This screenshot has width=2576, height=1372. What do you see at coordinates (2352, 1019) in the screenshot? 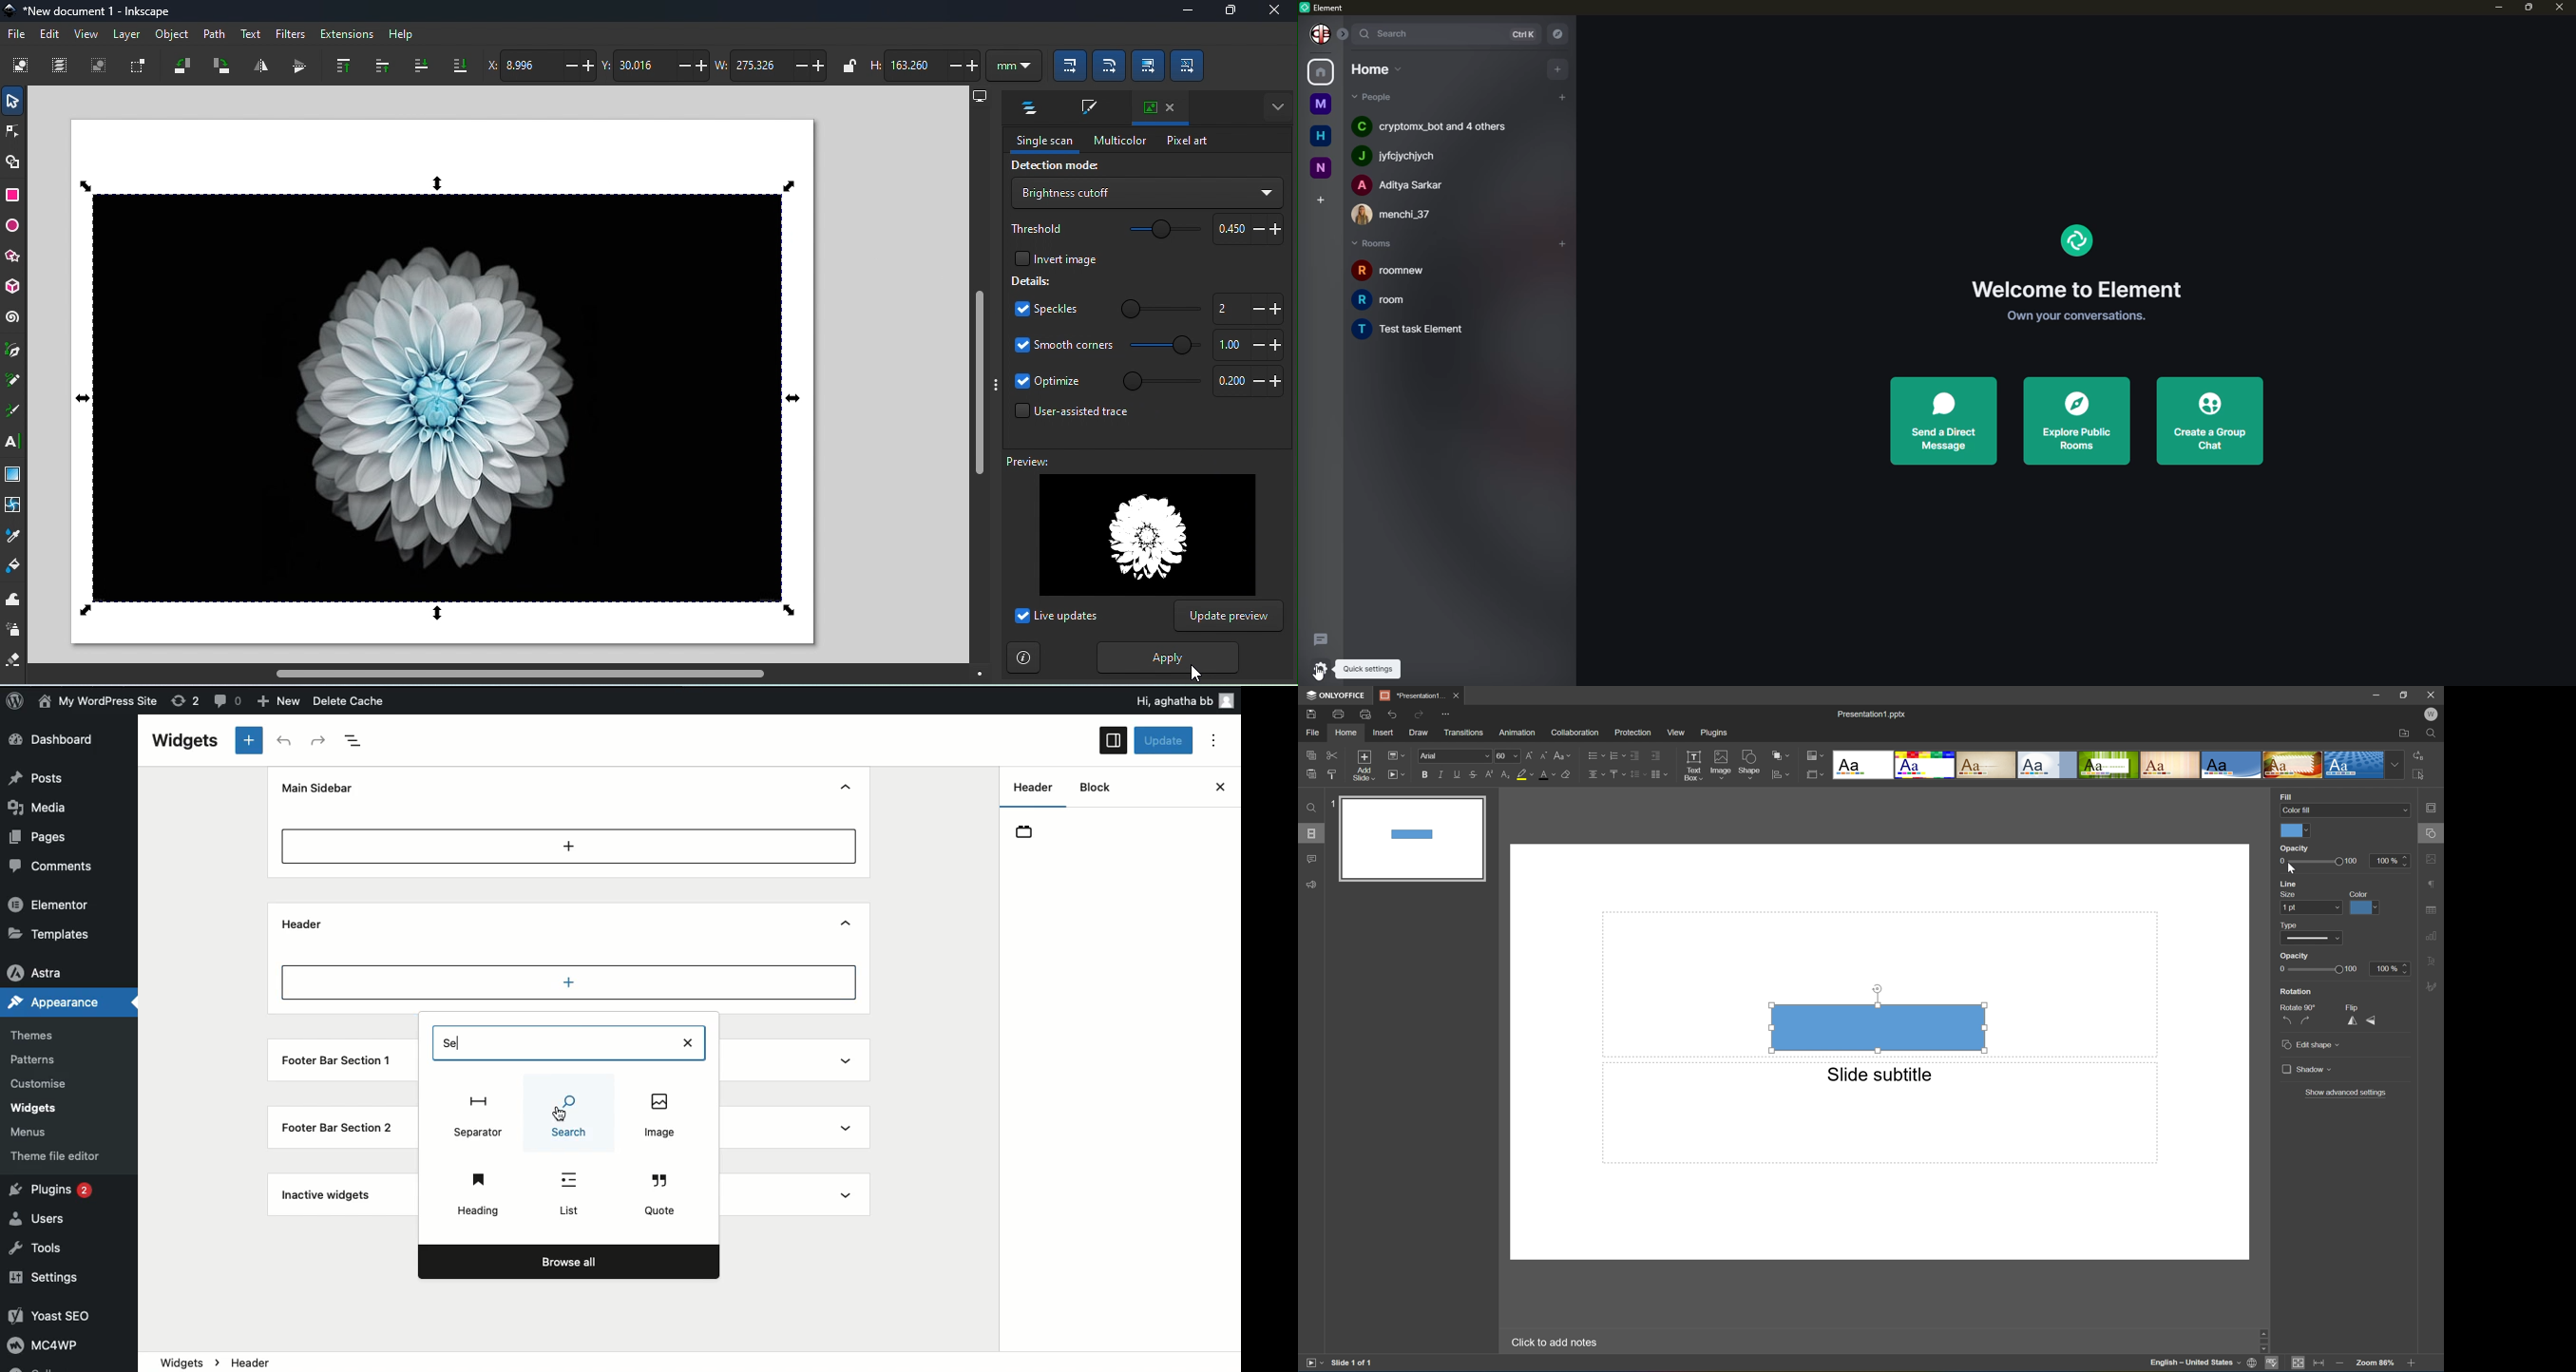
I see `Flip horizontally` at bounding box center [2352, 1019].